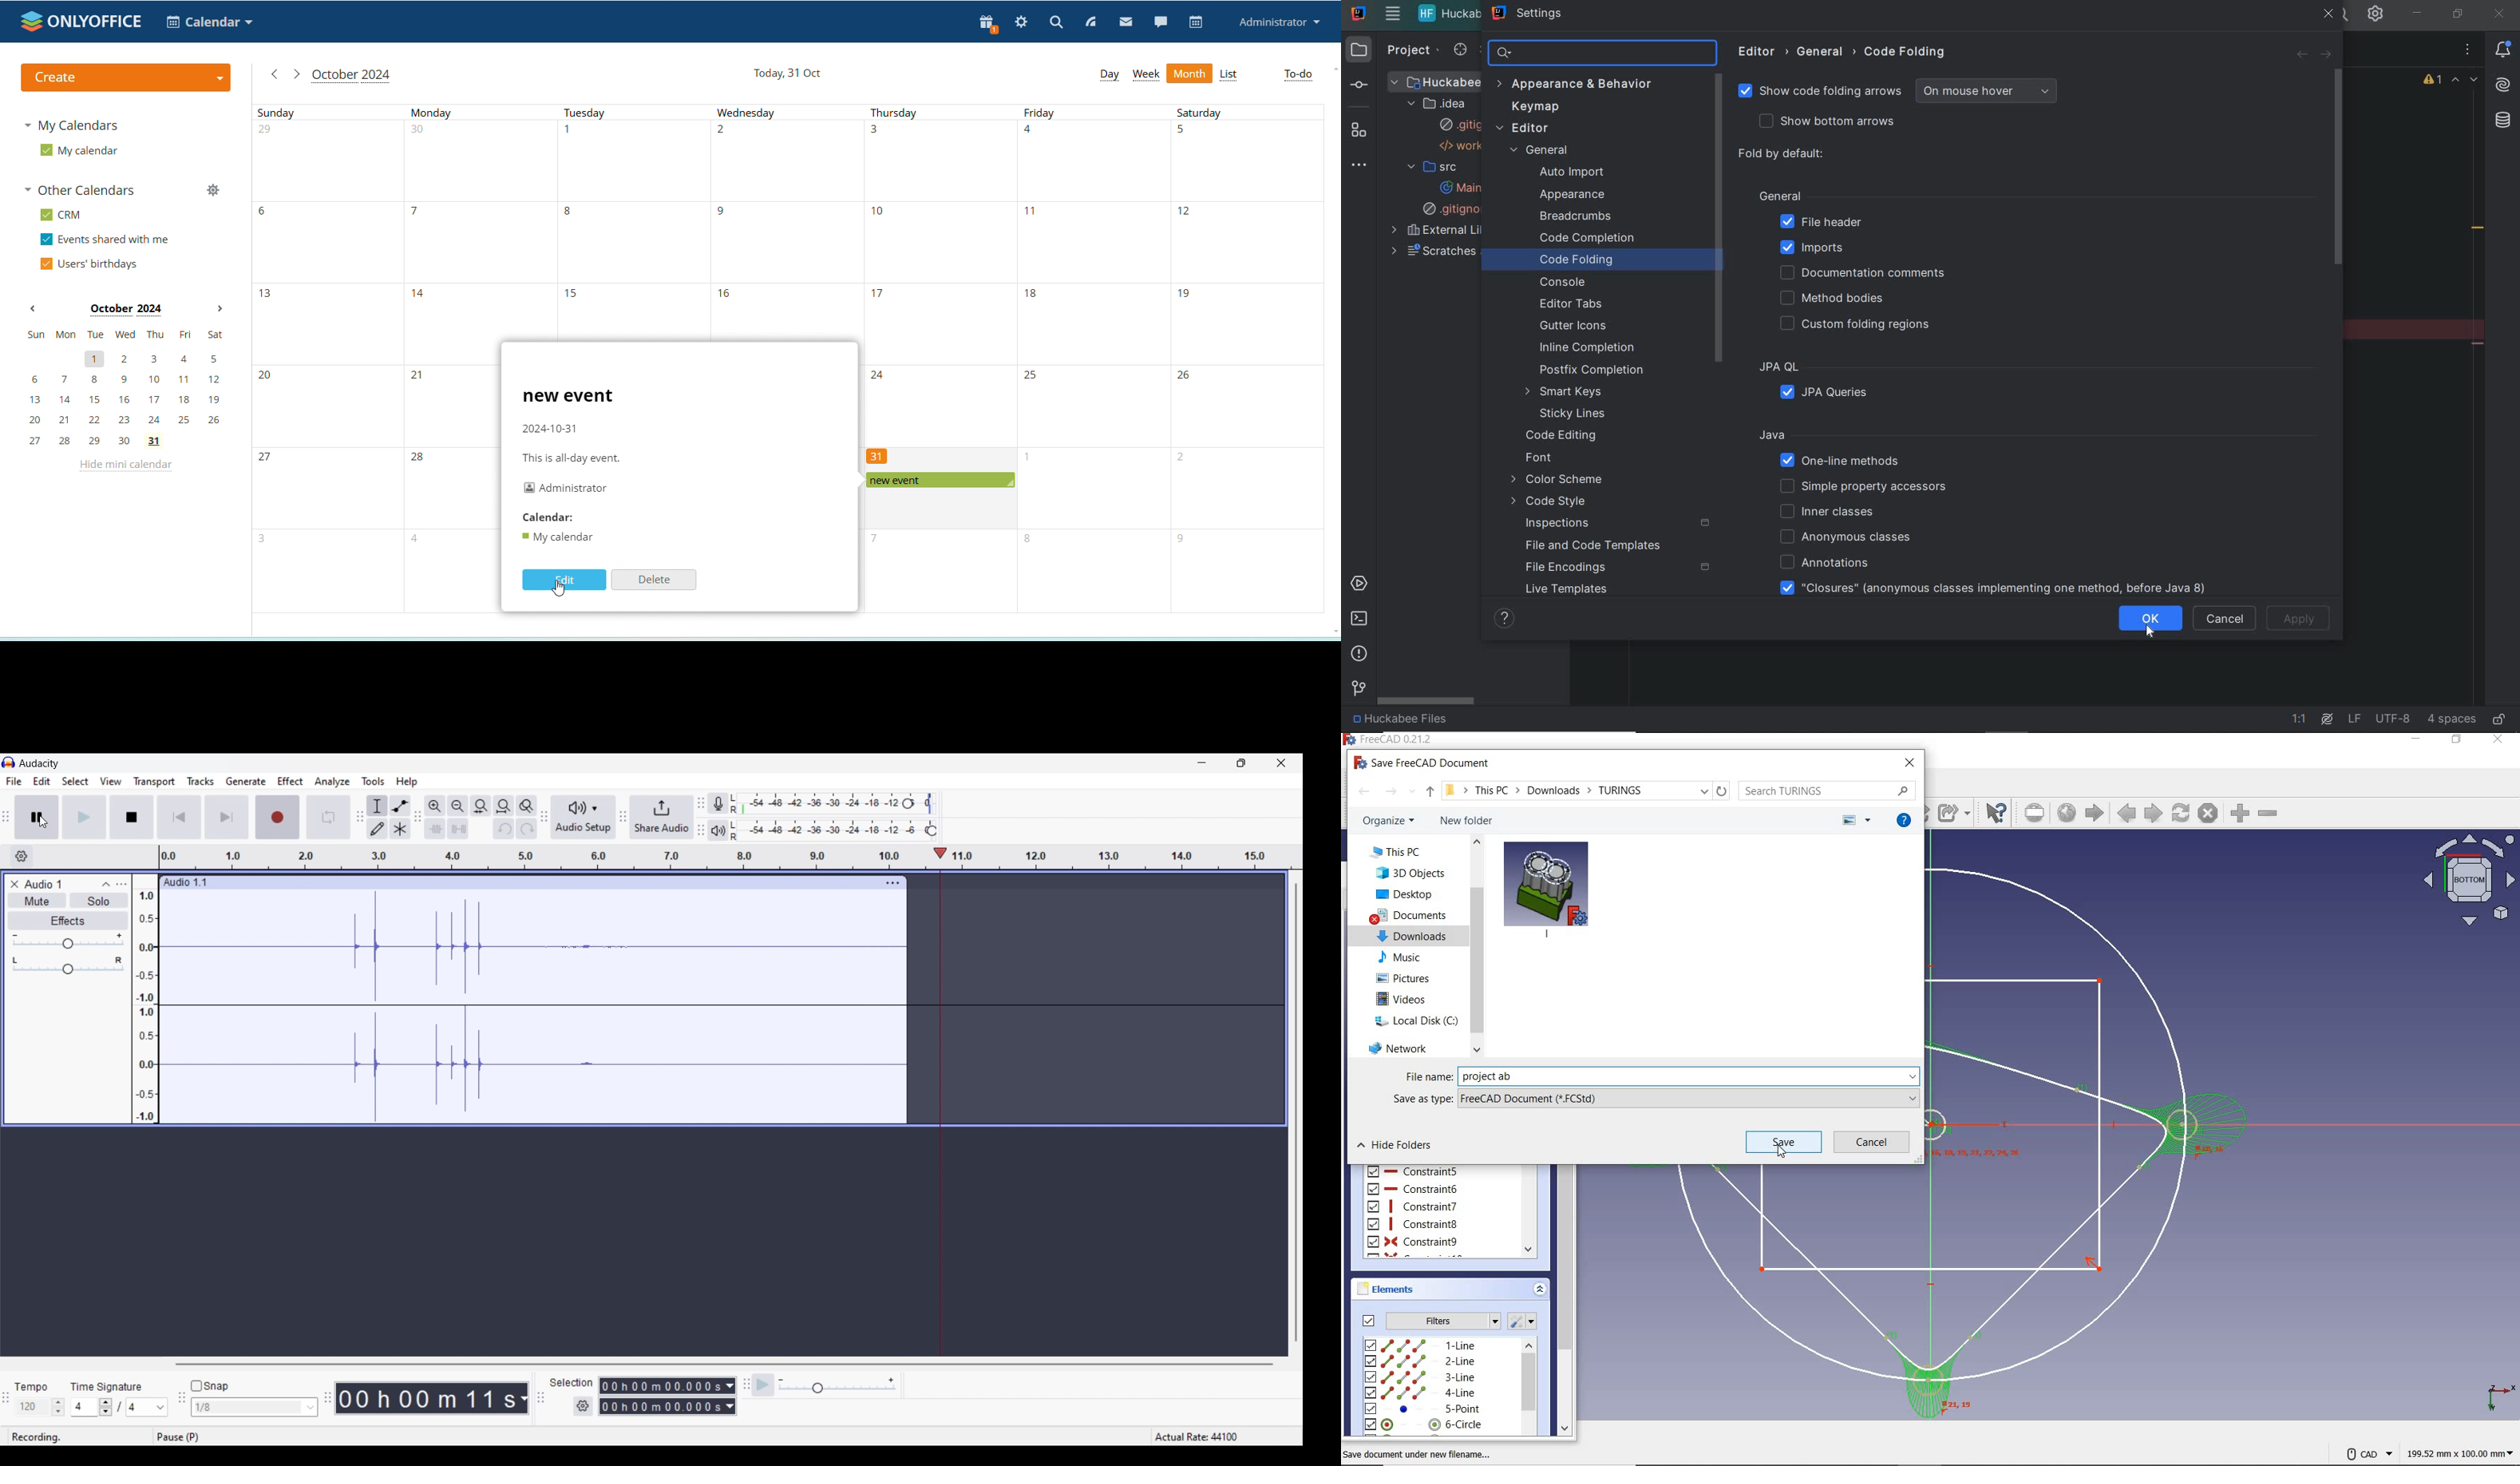 The image size is (2520, 1484). What do you see at coordinates (406, 782) in the screenshot?
I see `Help menu` at bounding box center [406, 782].